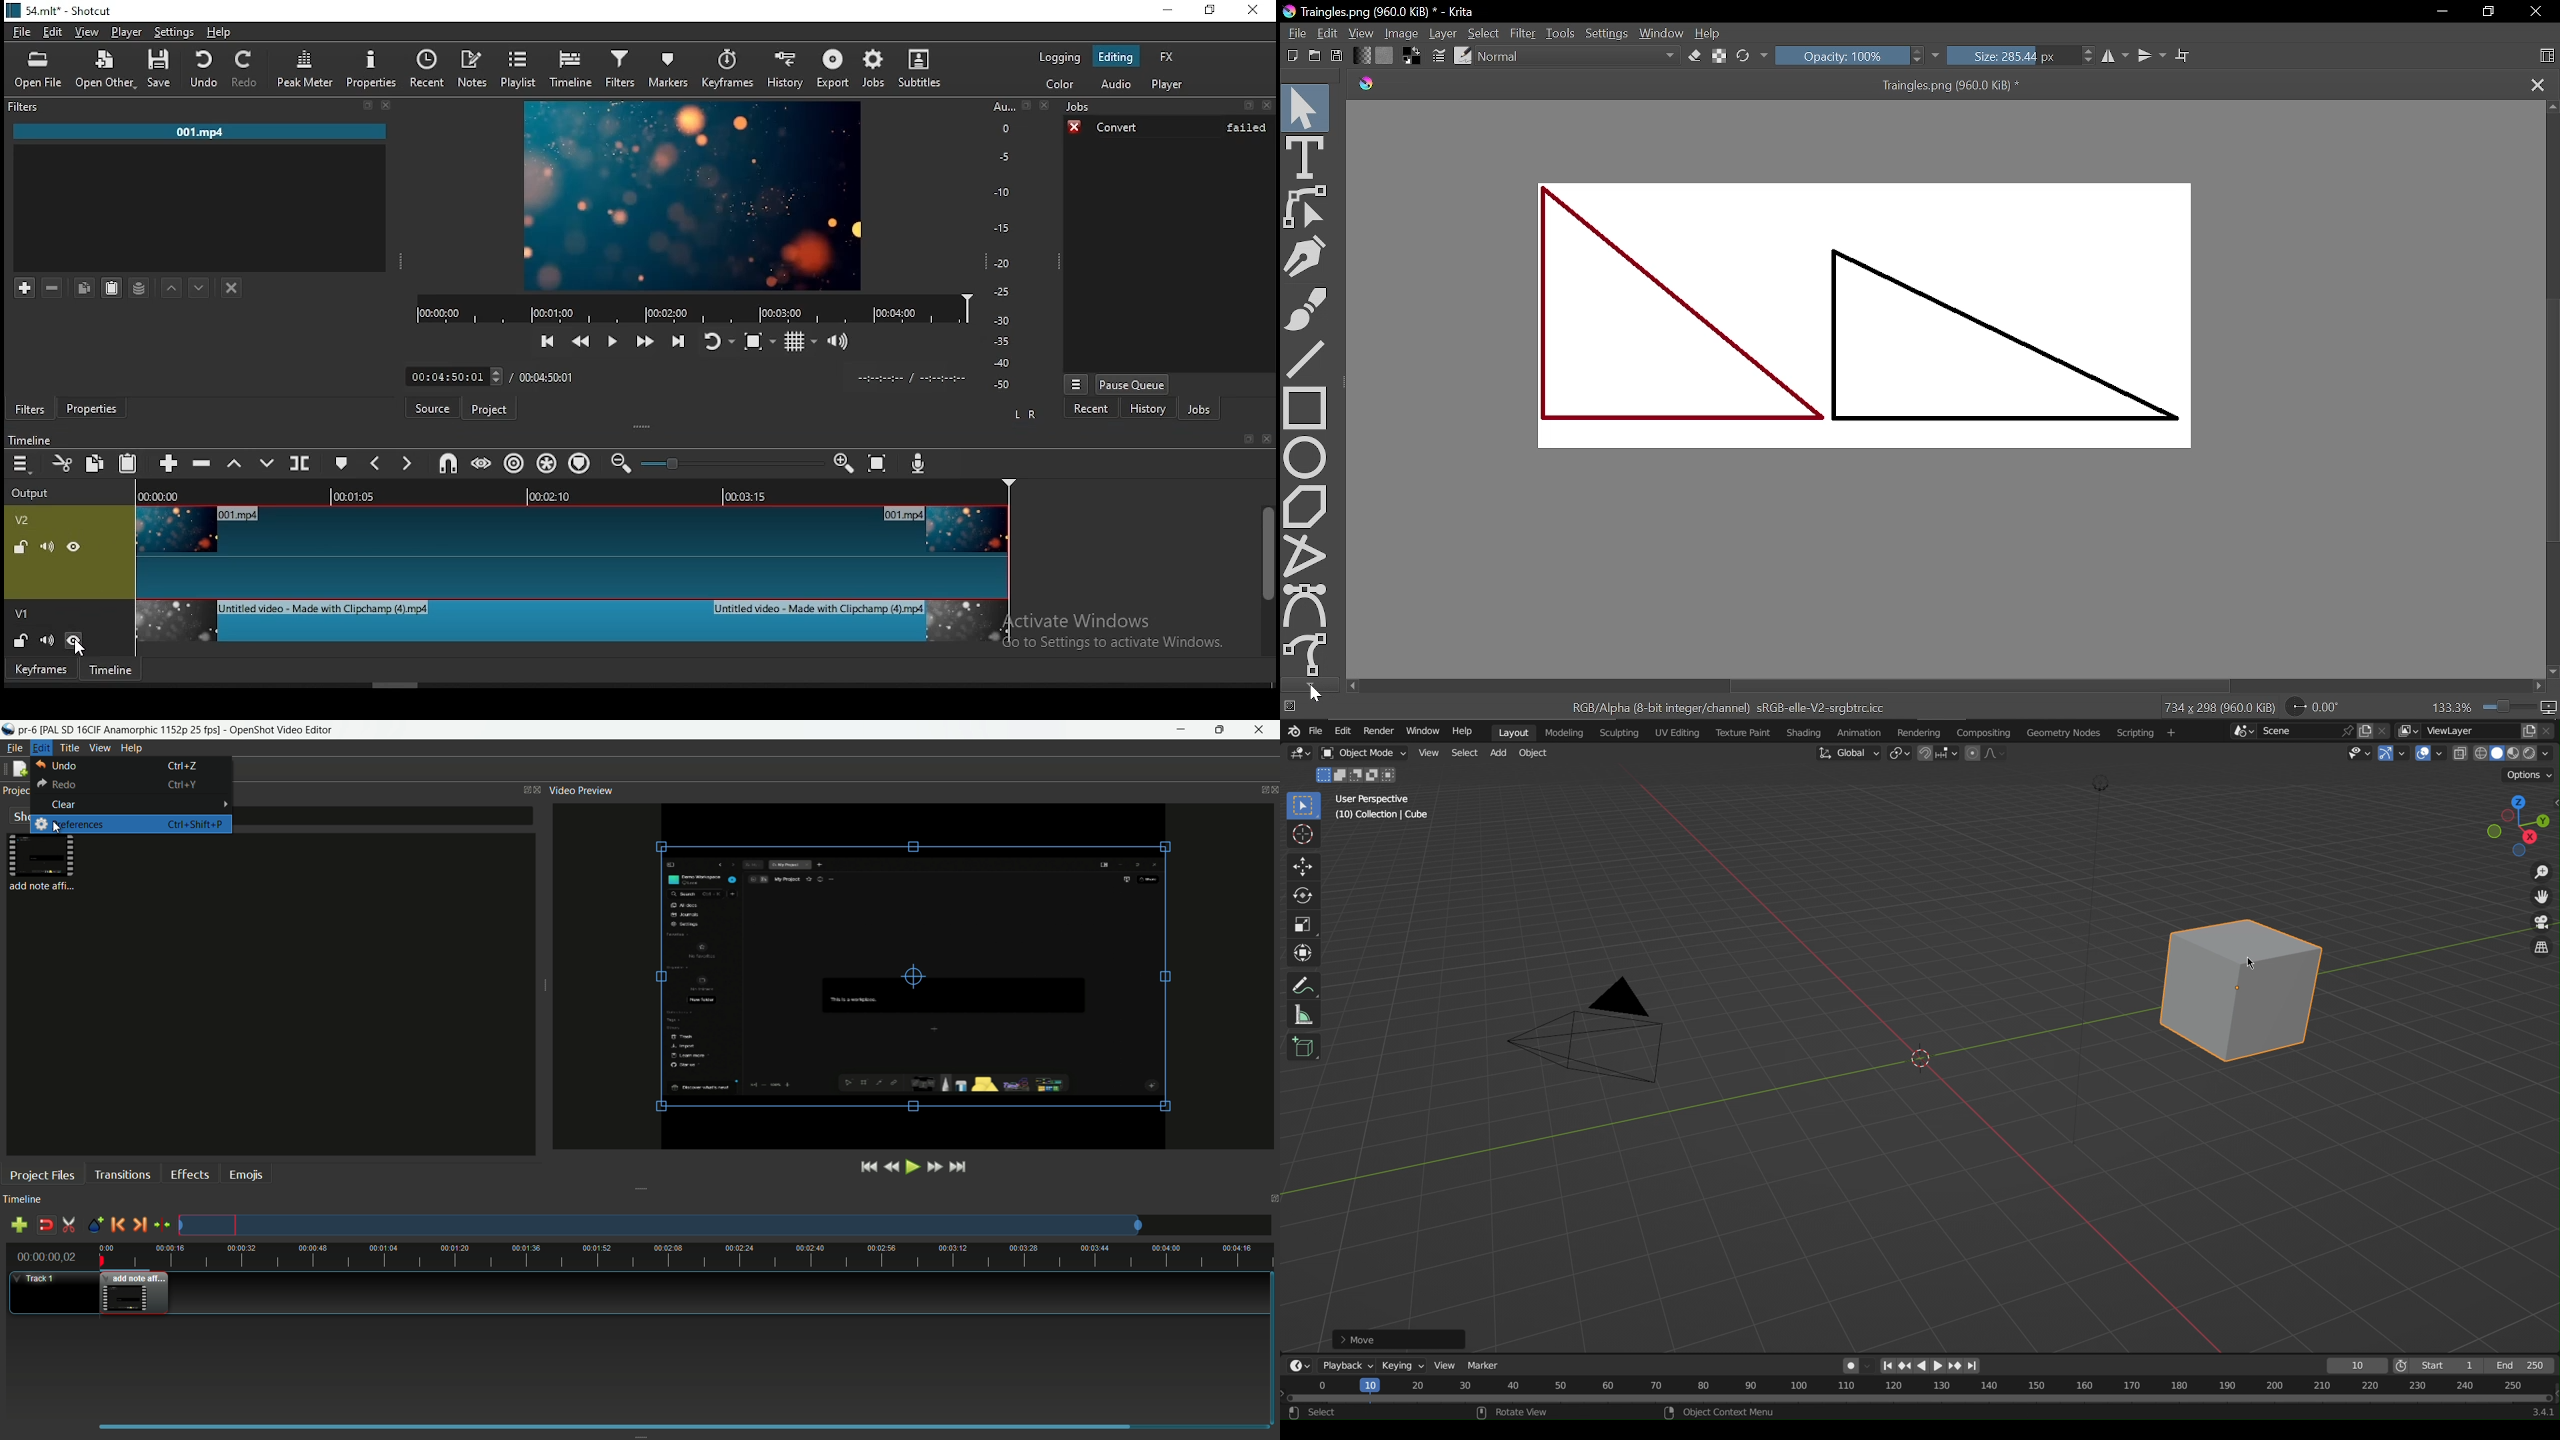 This screenshot has width=2576, height=1456. I want to click on 001.MP4, so click(199, 132).